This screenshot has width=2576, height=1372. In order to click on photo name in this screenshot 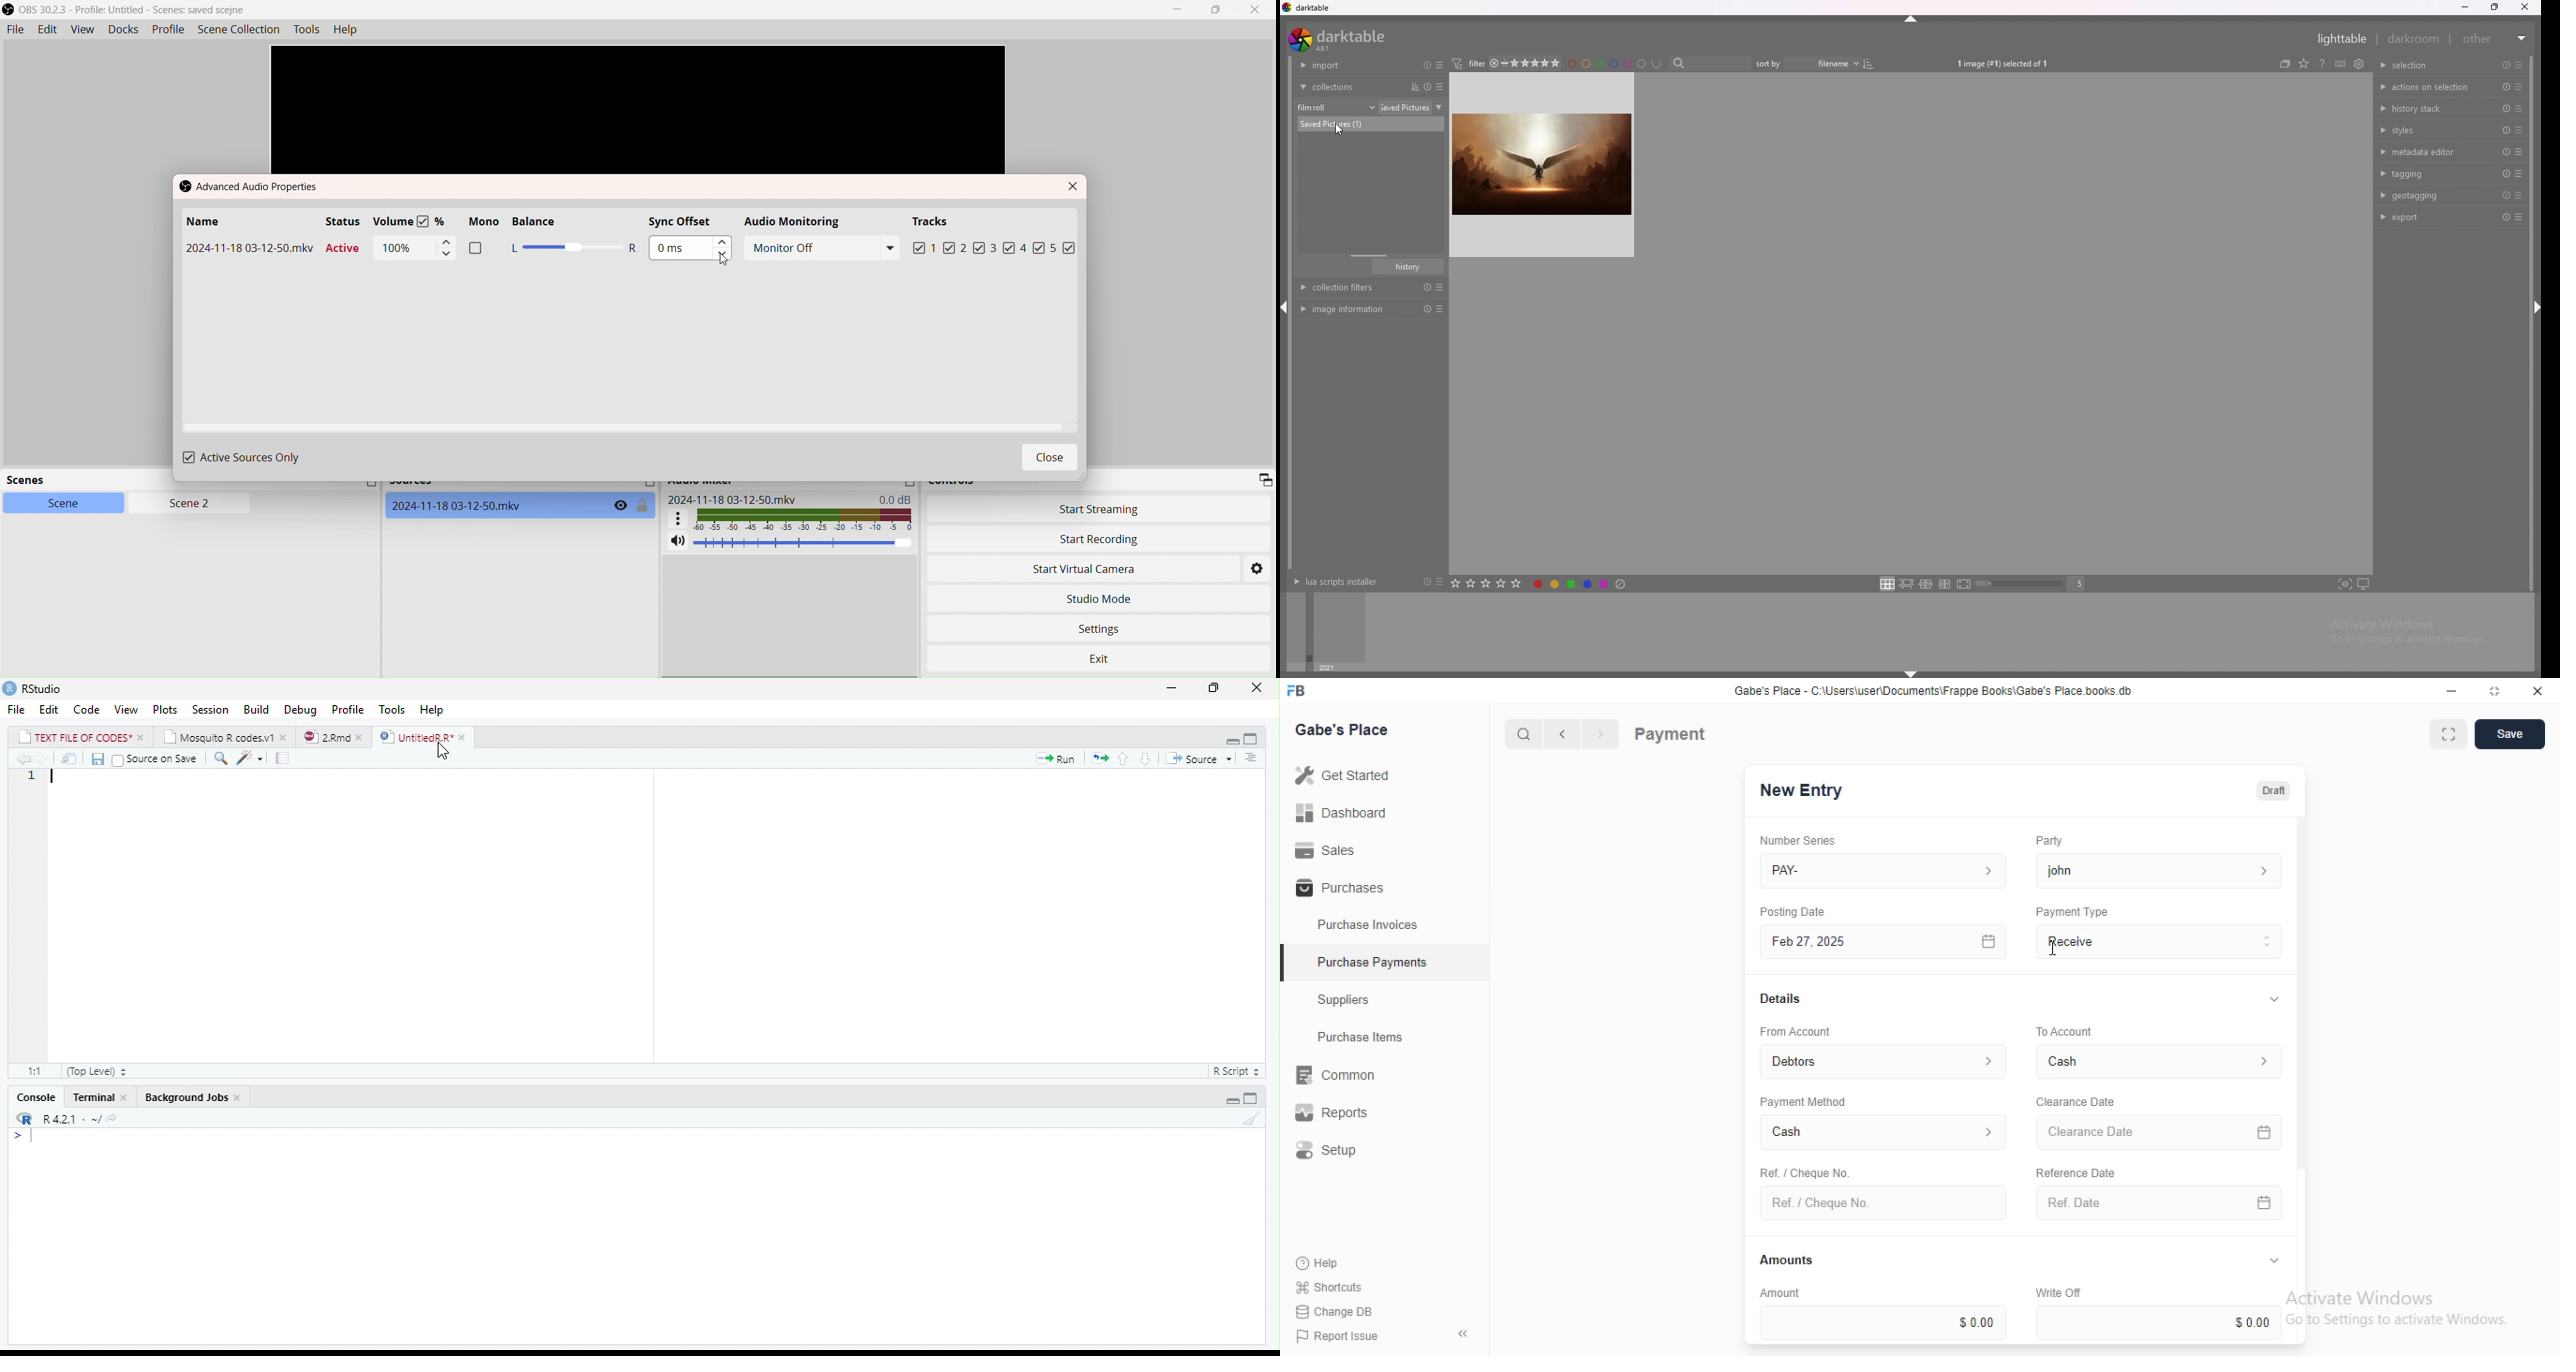, I will do `click(1371, 125)`.